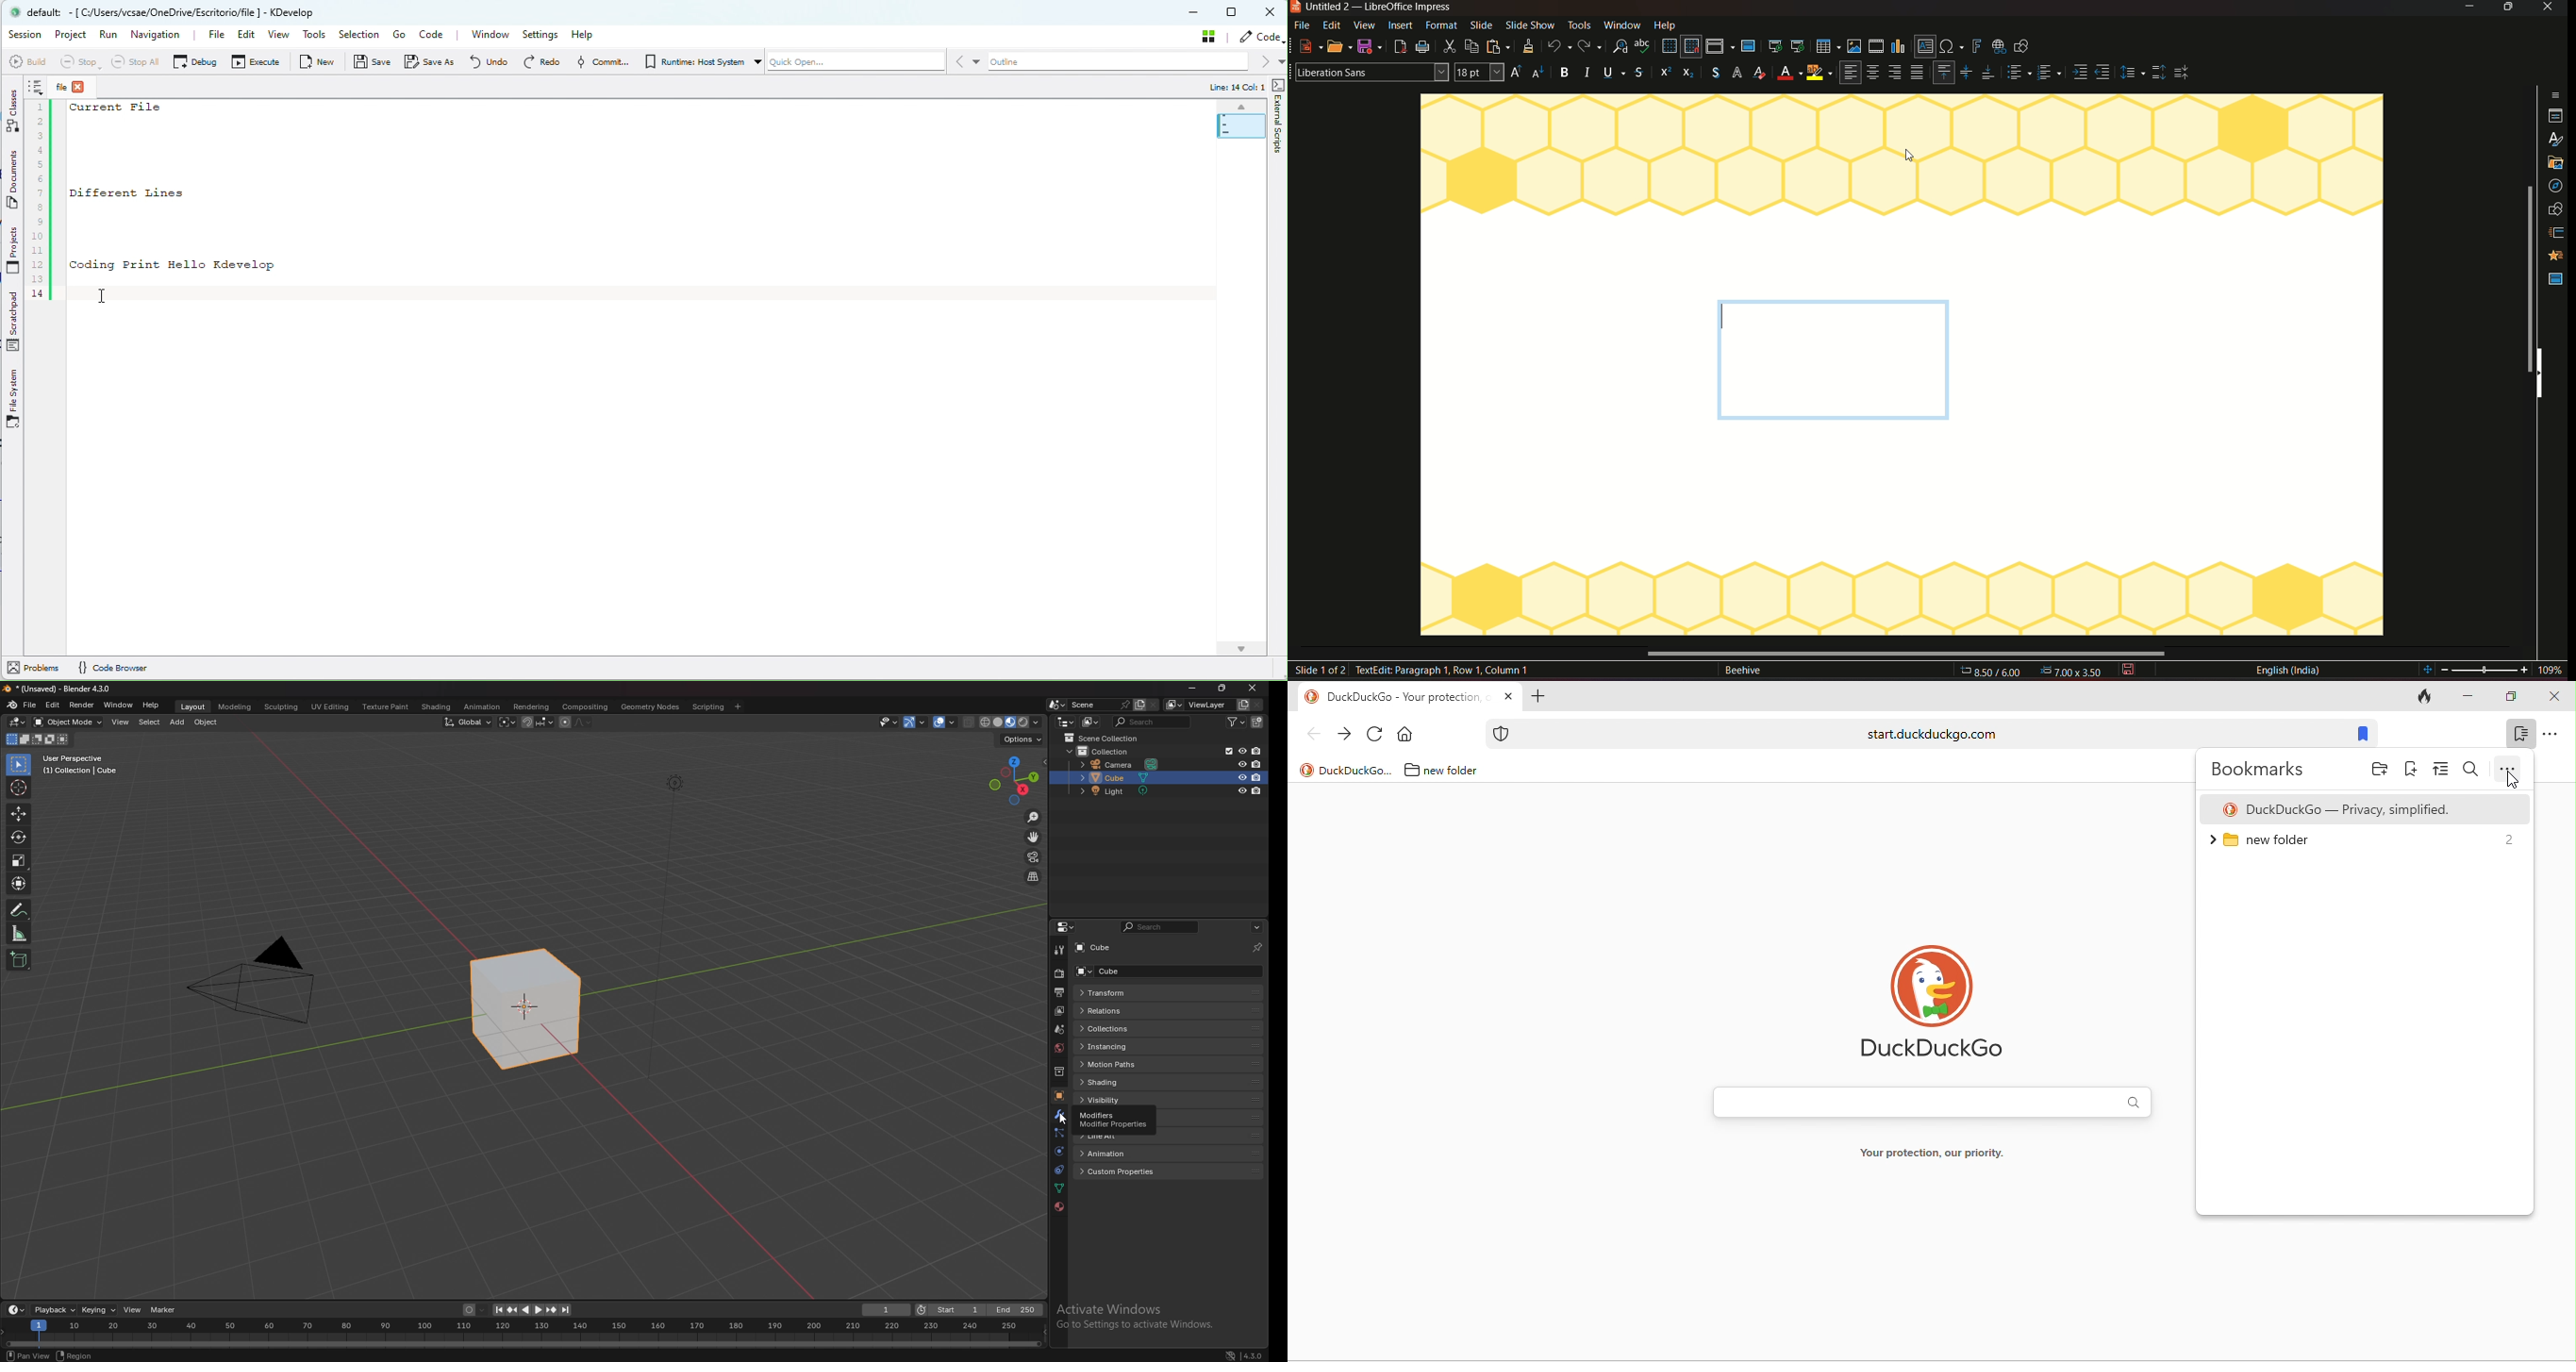 The height and width of the screenshot is (1372, 2576). I want to click on Adjust paragraph, so click(2131, 73).